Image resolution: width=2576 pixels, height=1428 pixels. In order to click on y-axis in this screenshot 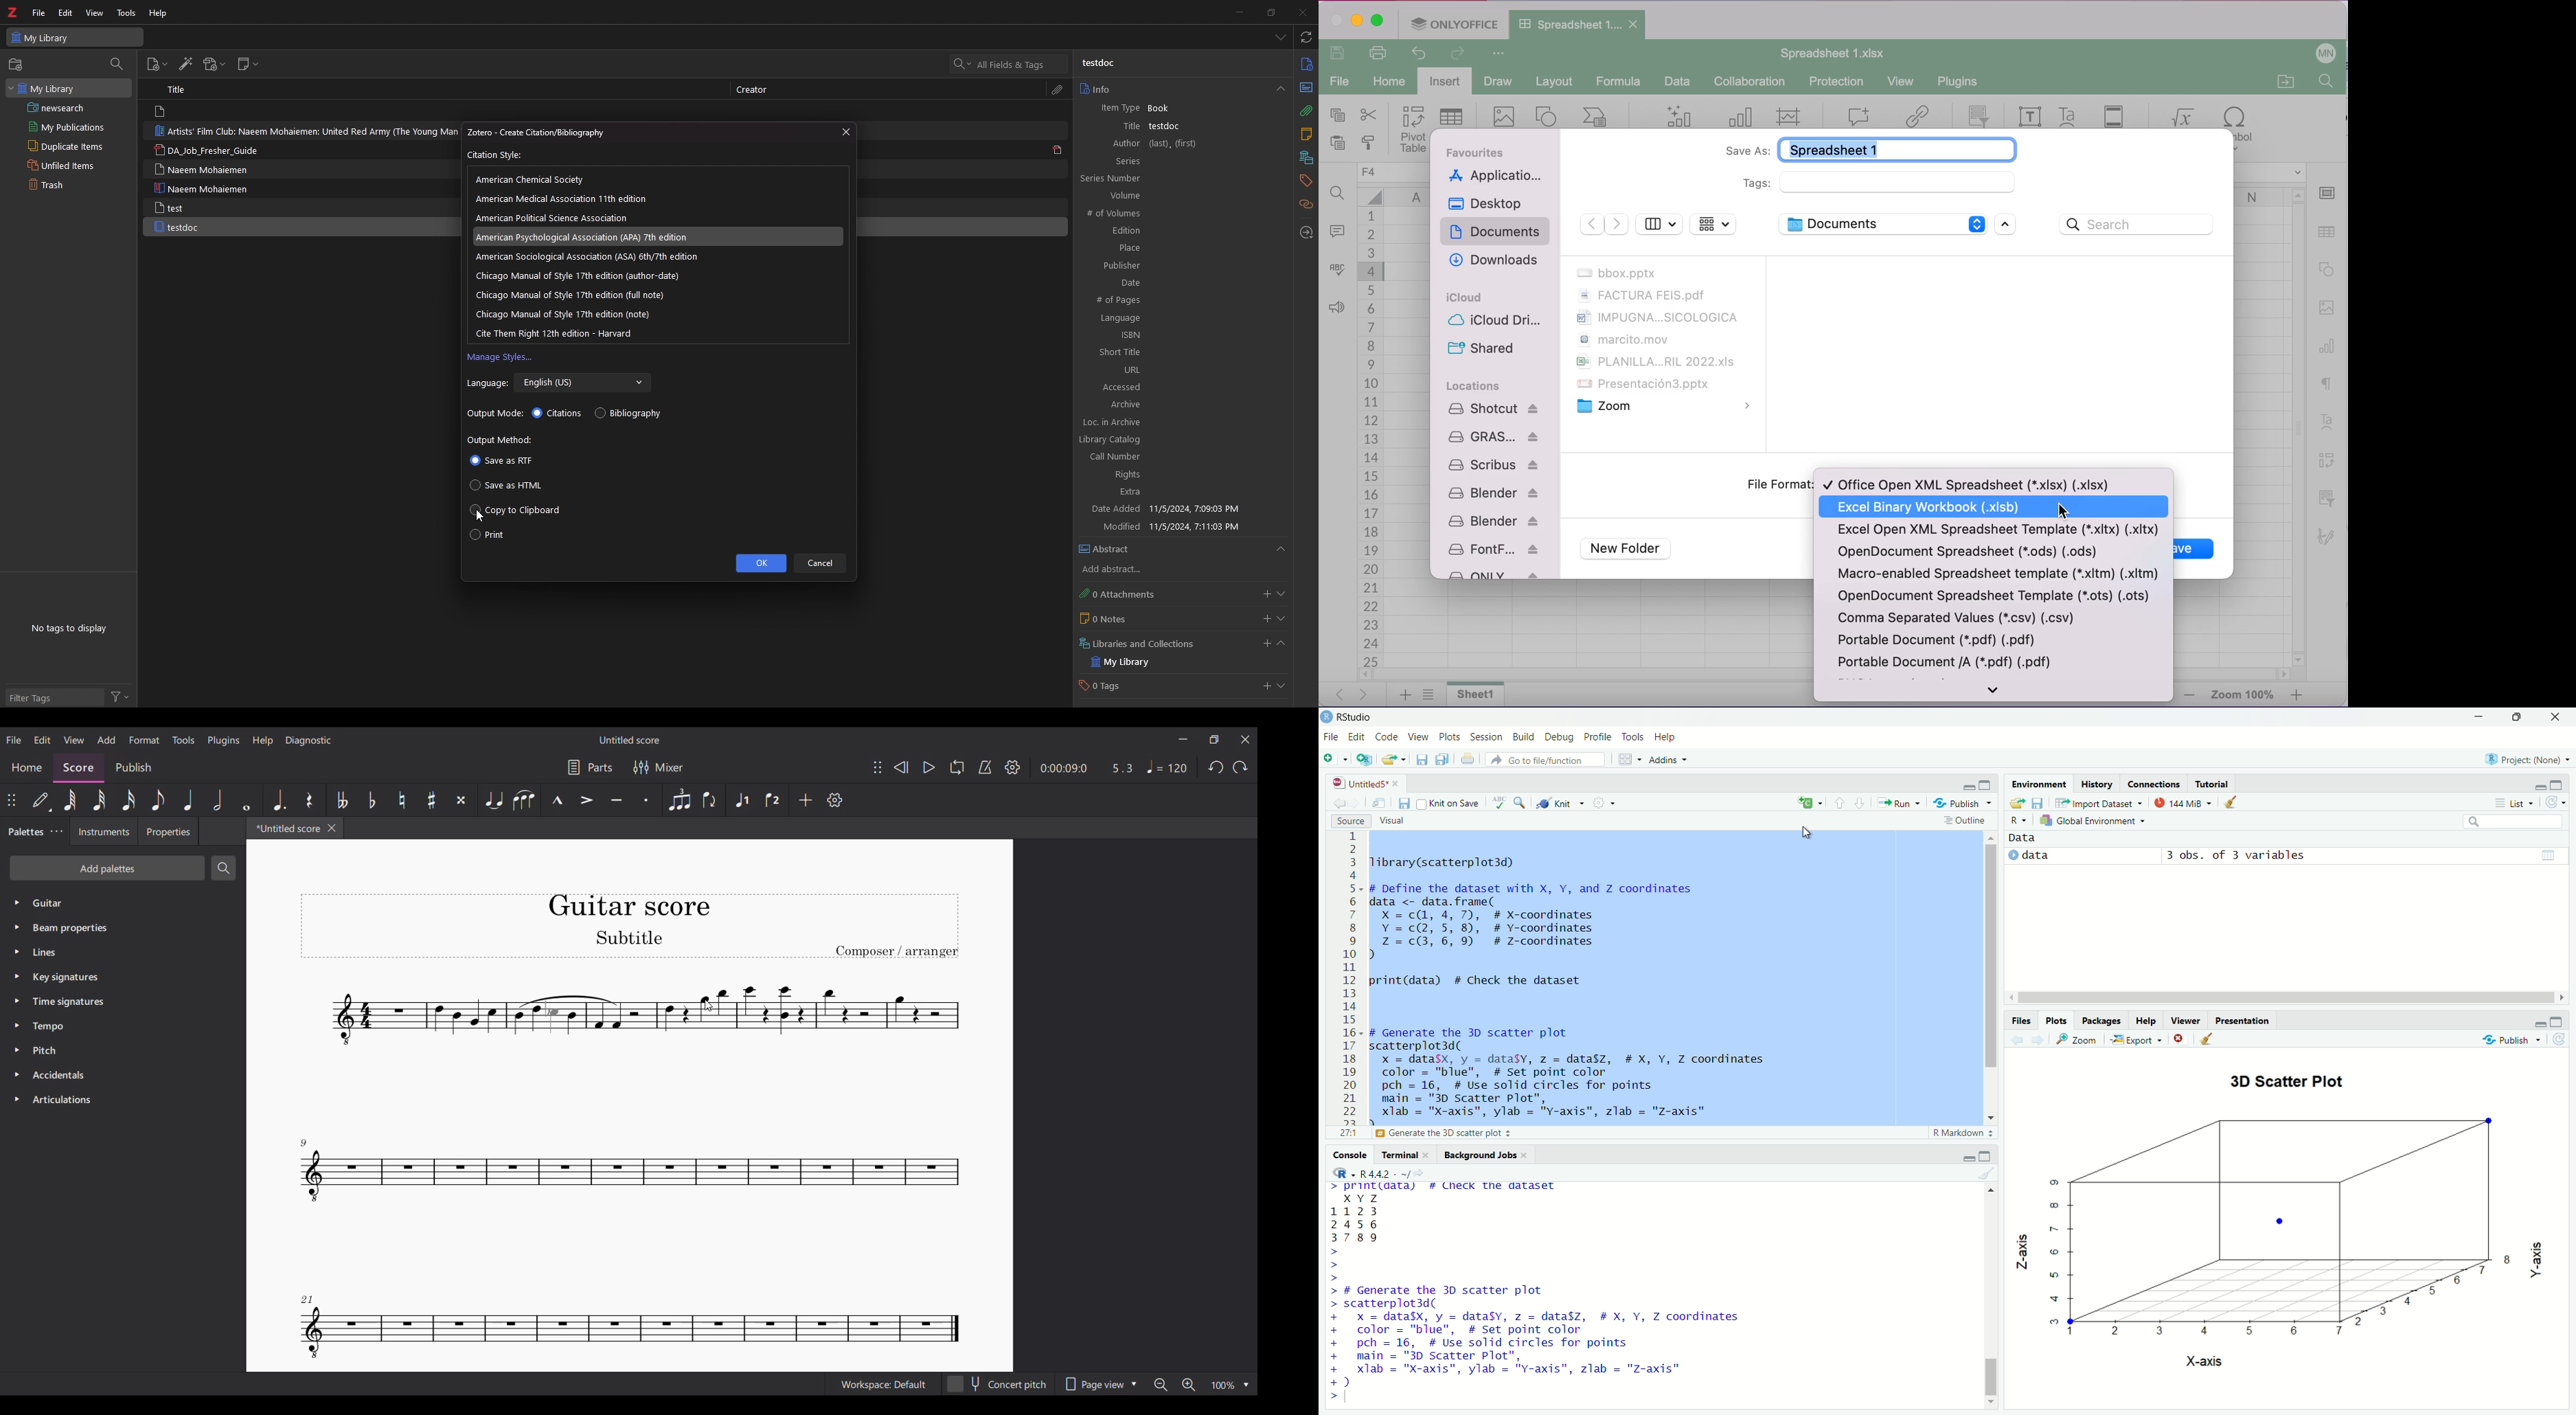, I will do `click(2540, 1260)`.